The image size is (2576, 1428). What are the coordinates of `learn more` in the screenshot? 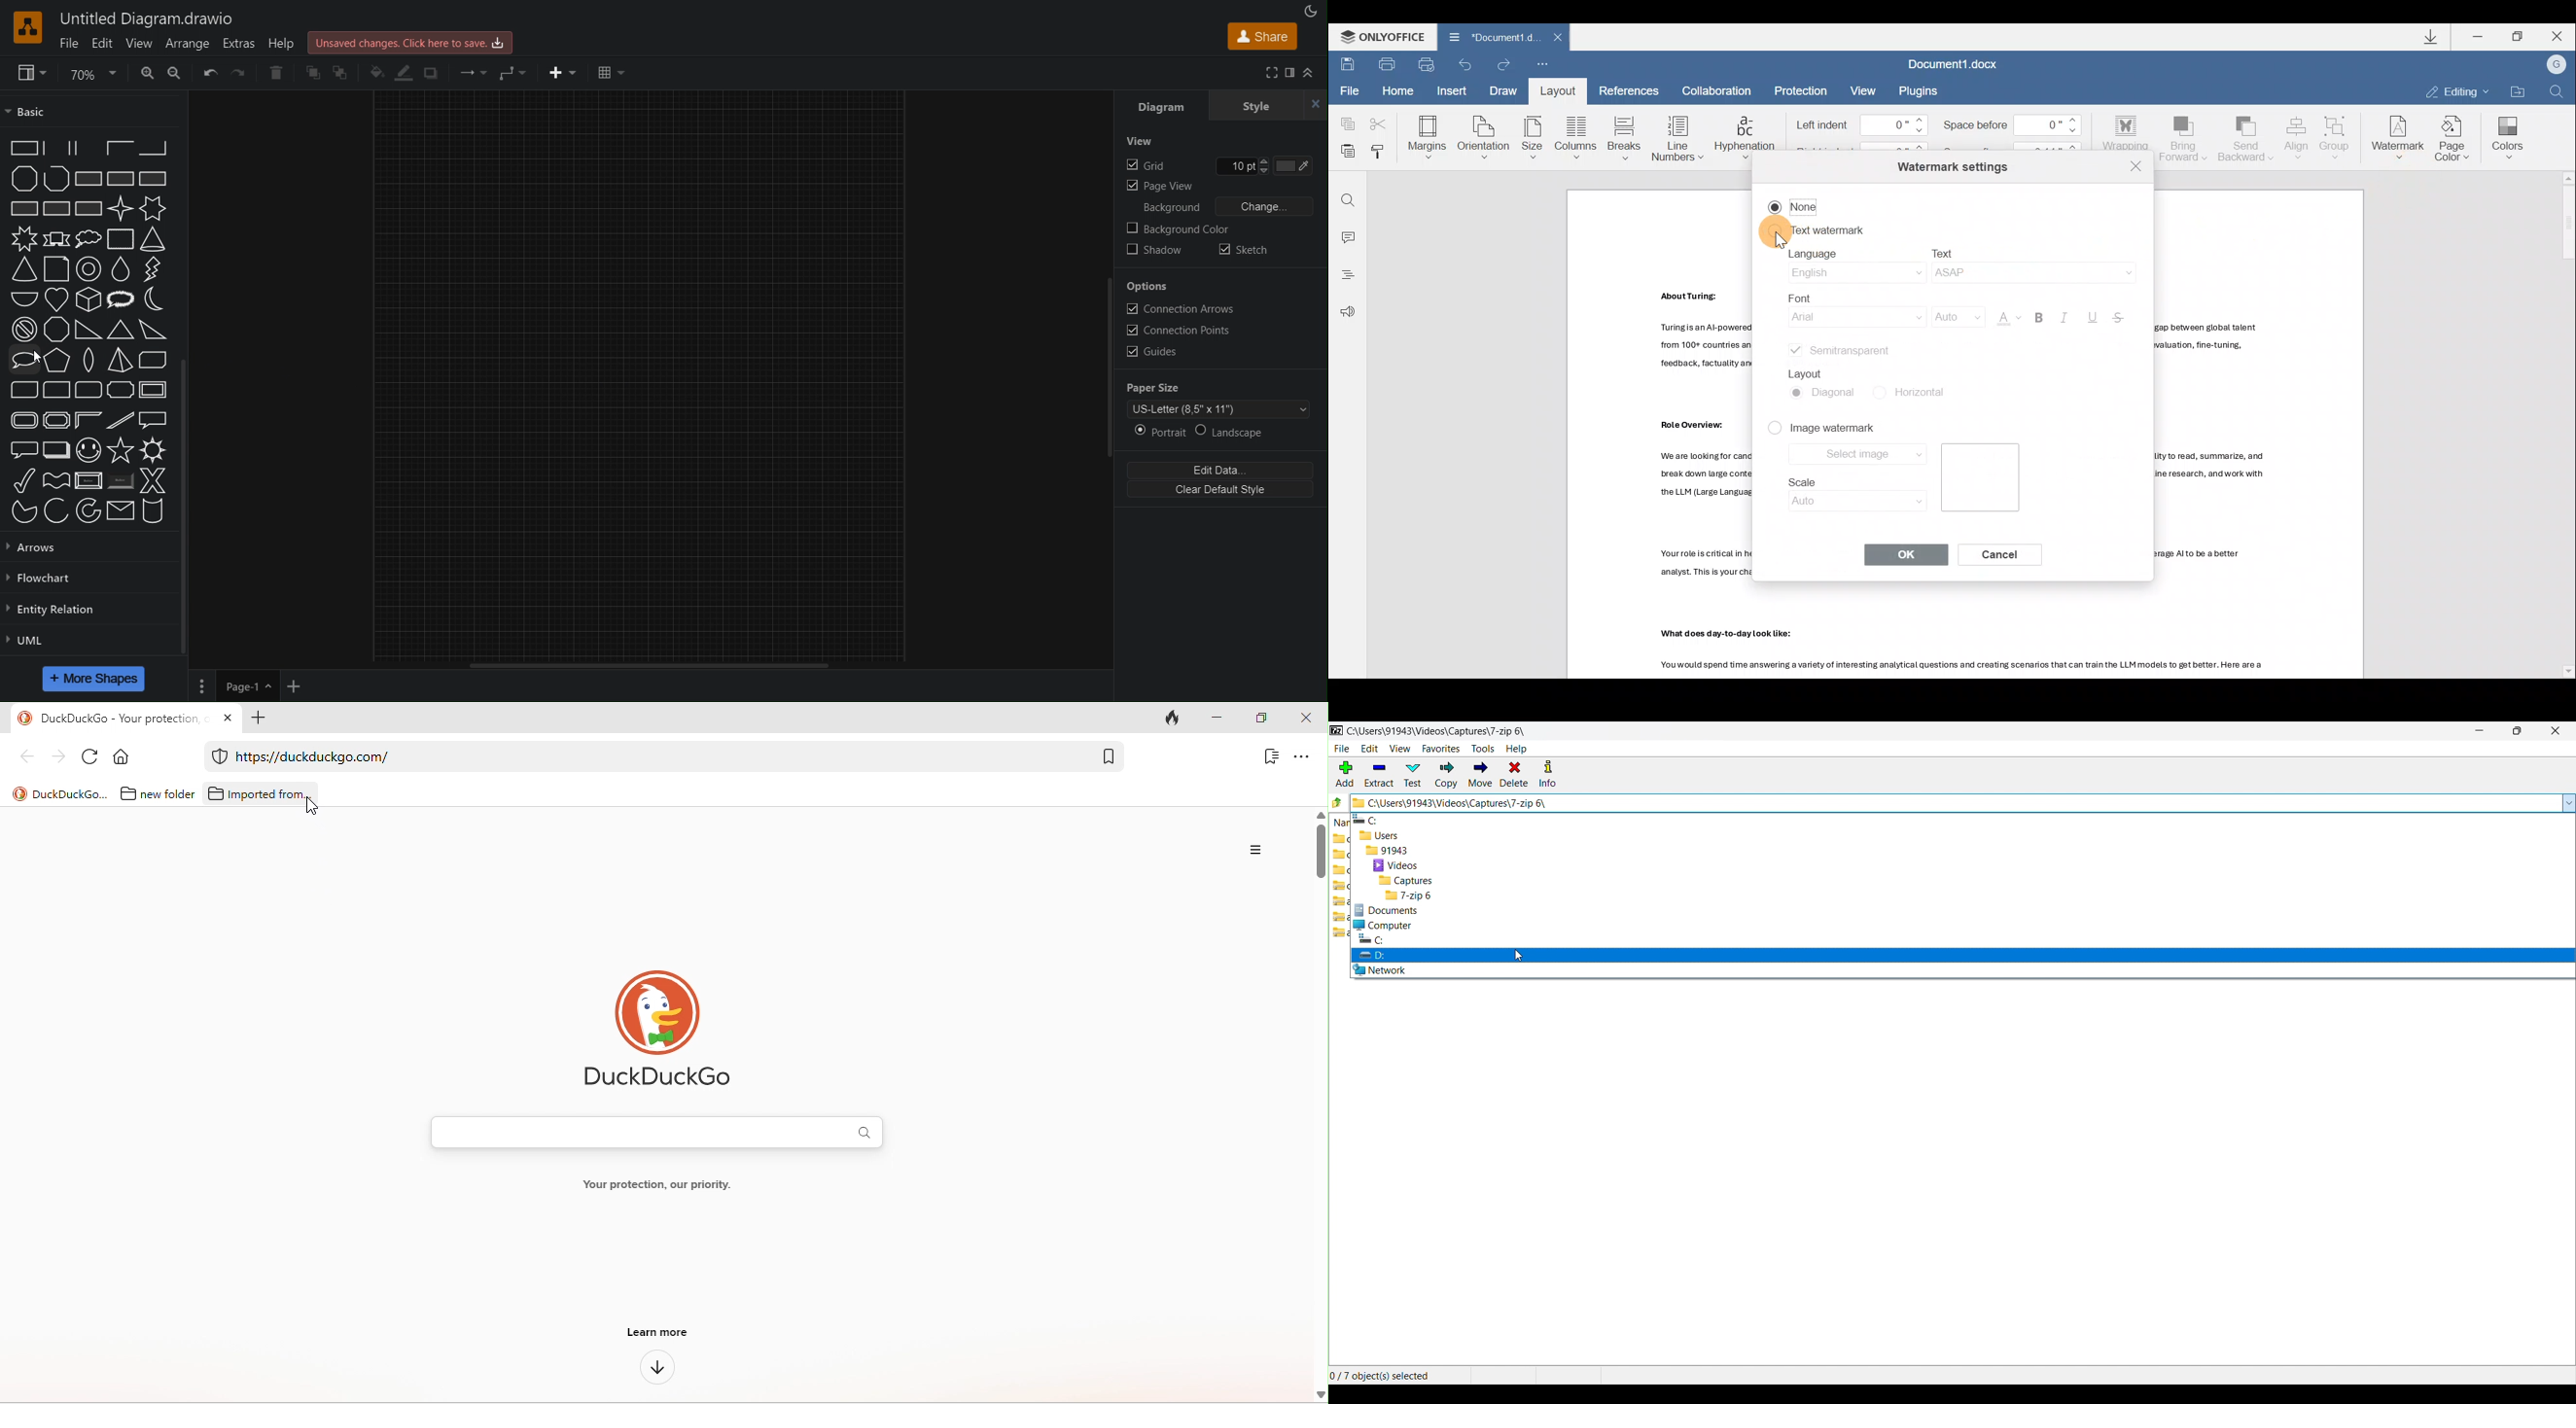 It's located at (658, 1335).